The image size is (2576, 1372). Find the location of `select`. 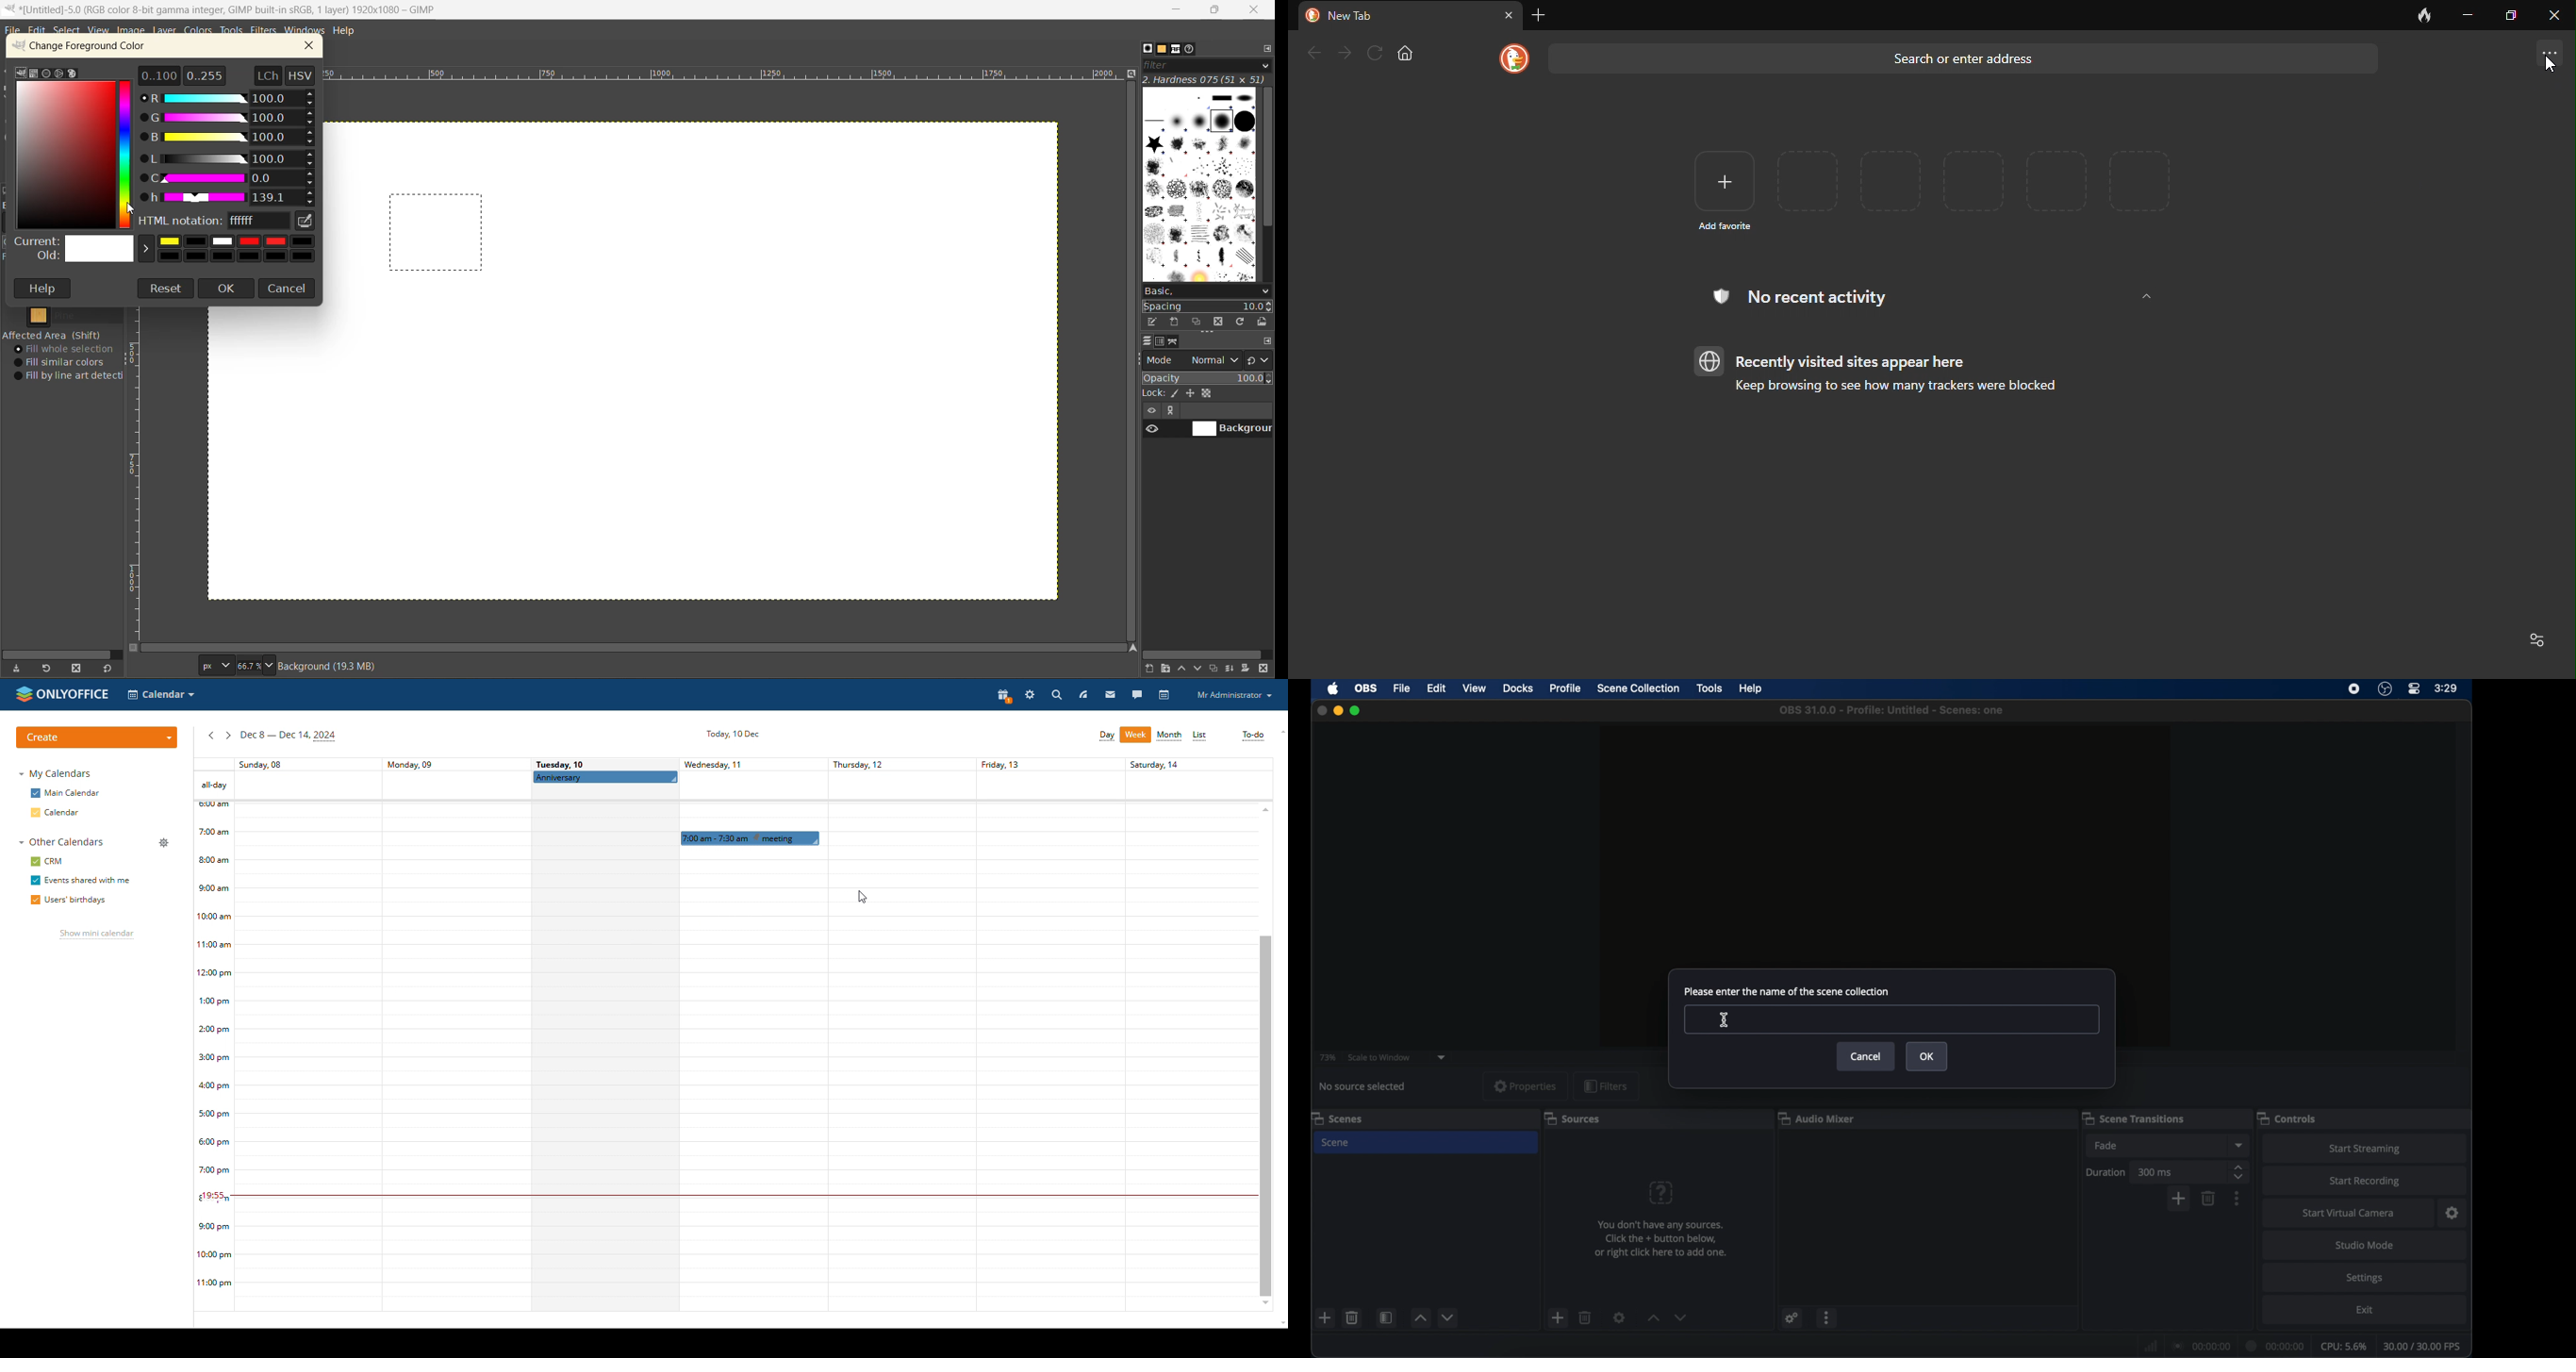

select is located at coordinates (70, 32).